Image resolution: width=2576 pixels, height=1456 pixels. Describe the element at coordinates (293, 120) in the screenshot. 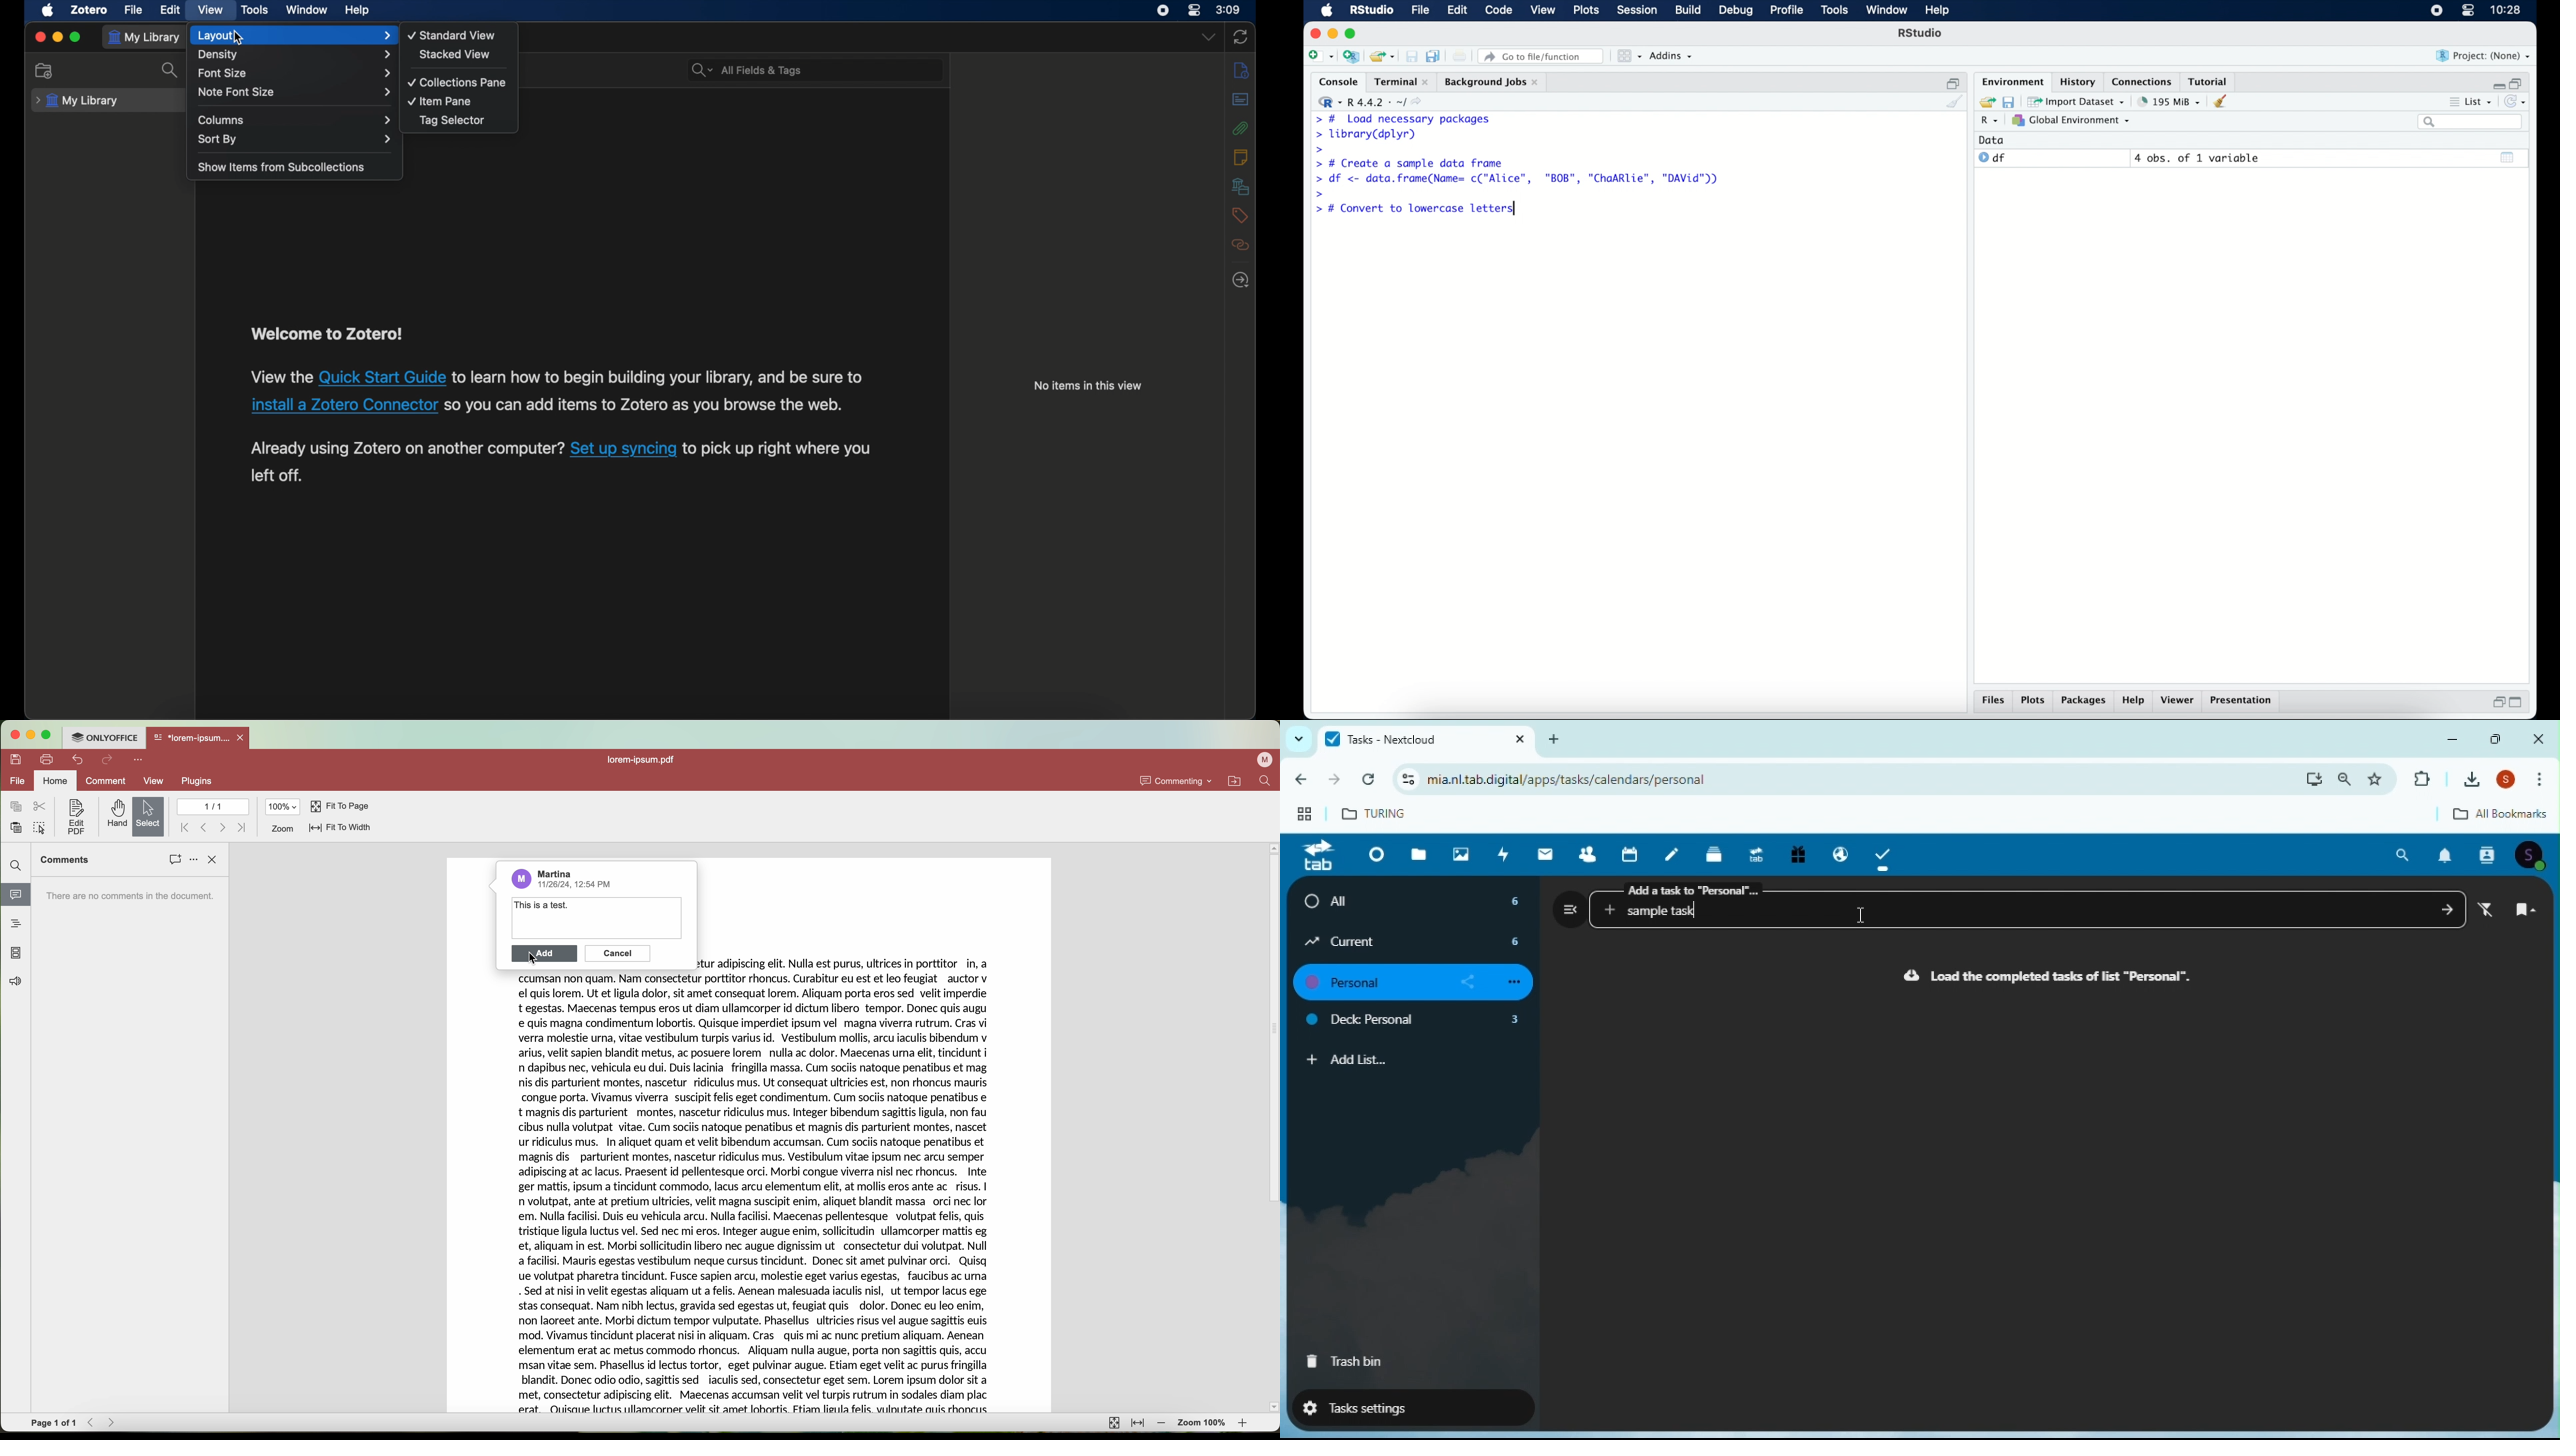

I see `columns` at that location.